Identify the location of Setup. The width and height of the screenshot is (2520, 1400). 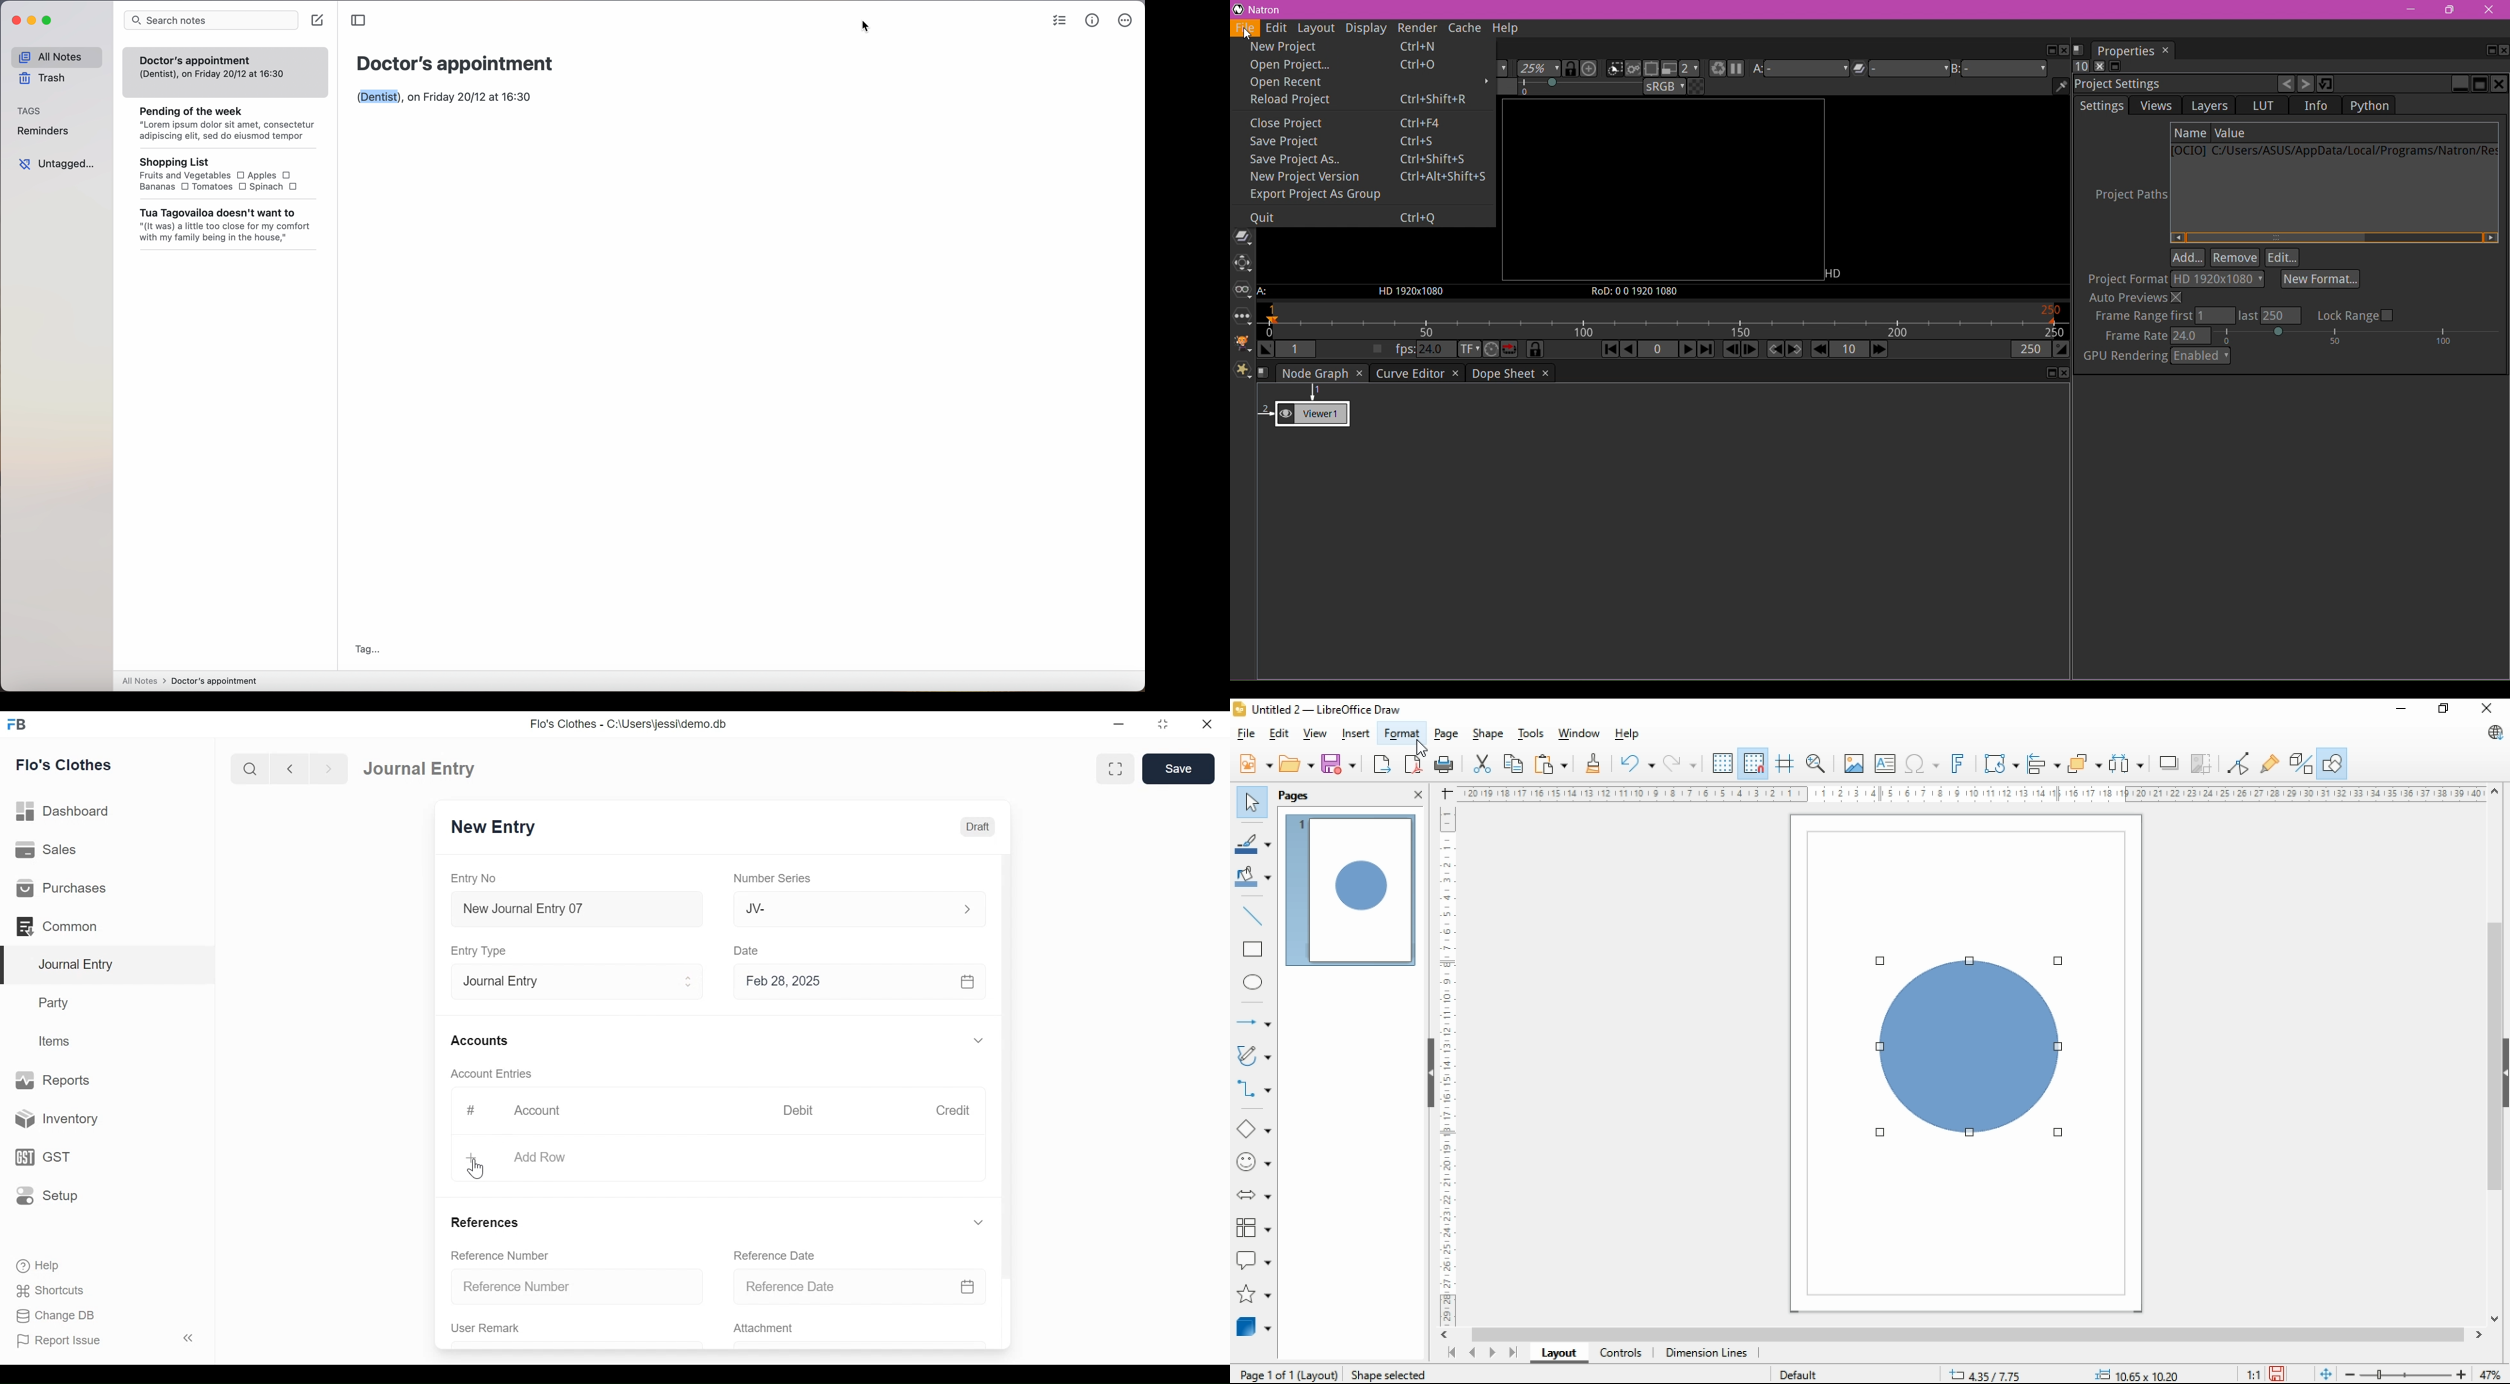
(47, 1194).